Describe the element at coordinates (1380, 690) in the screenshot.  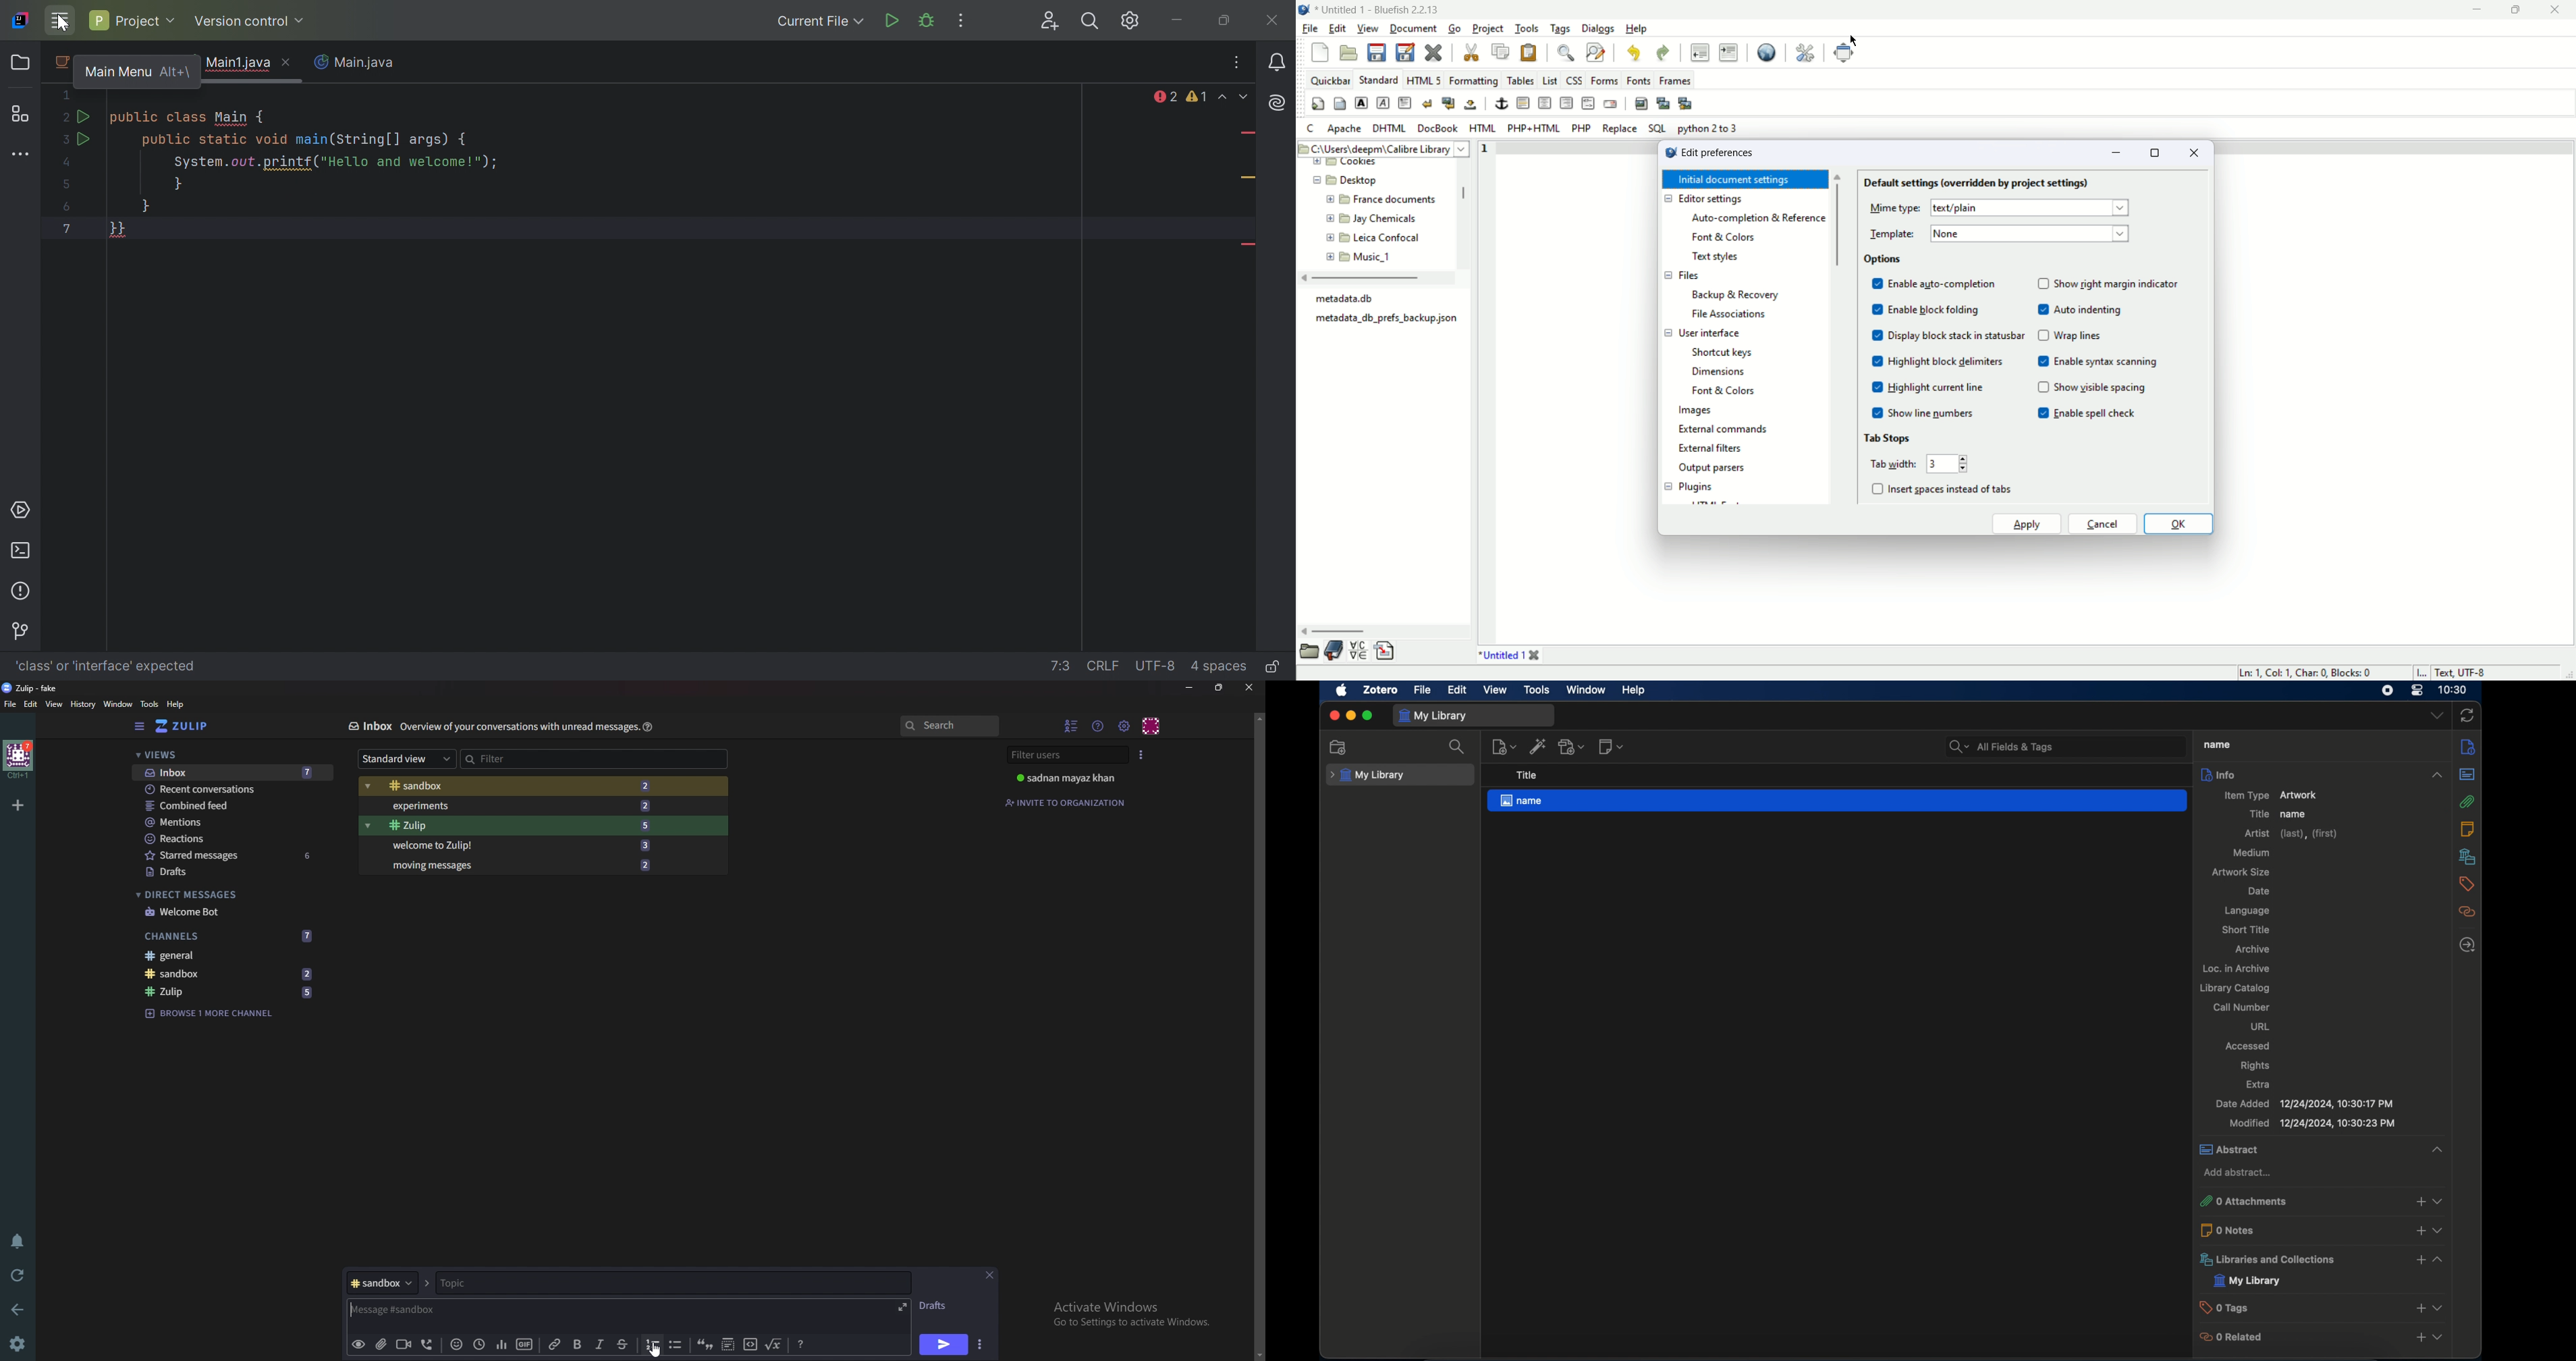
I see `zotero` at that location.